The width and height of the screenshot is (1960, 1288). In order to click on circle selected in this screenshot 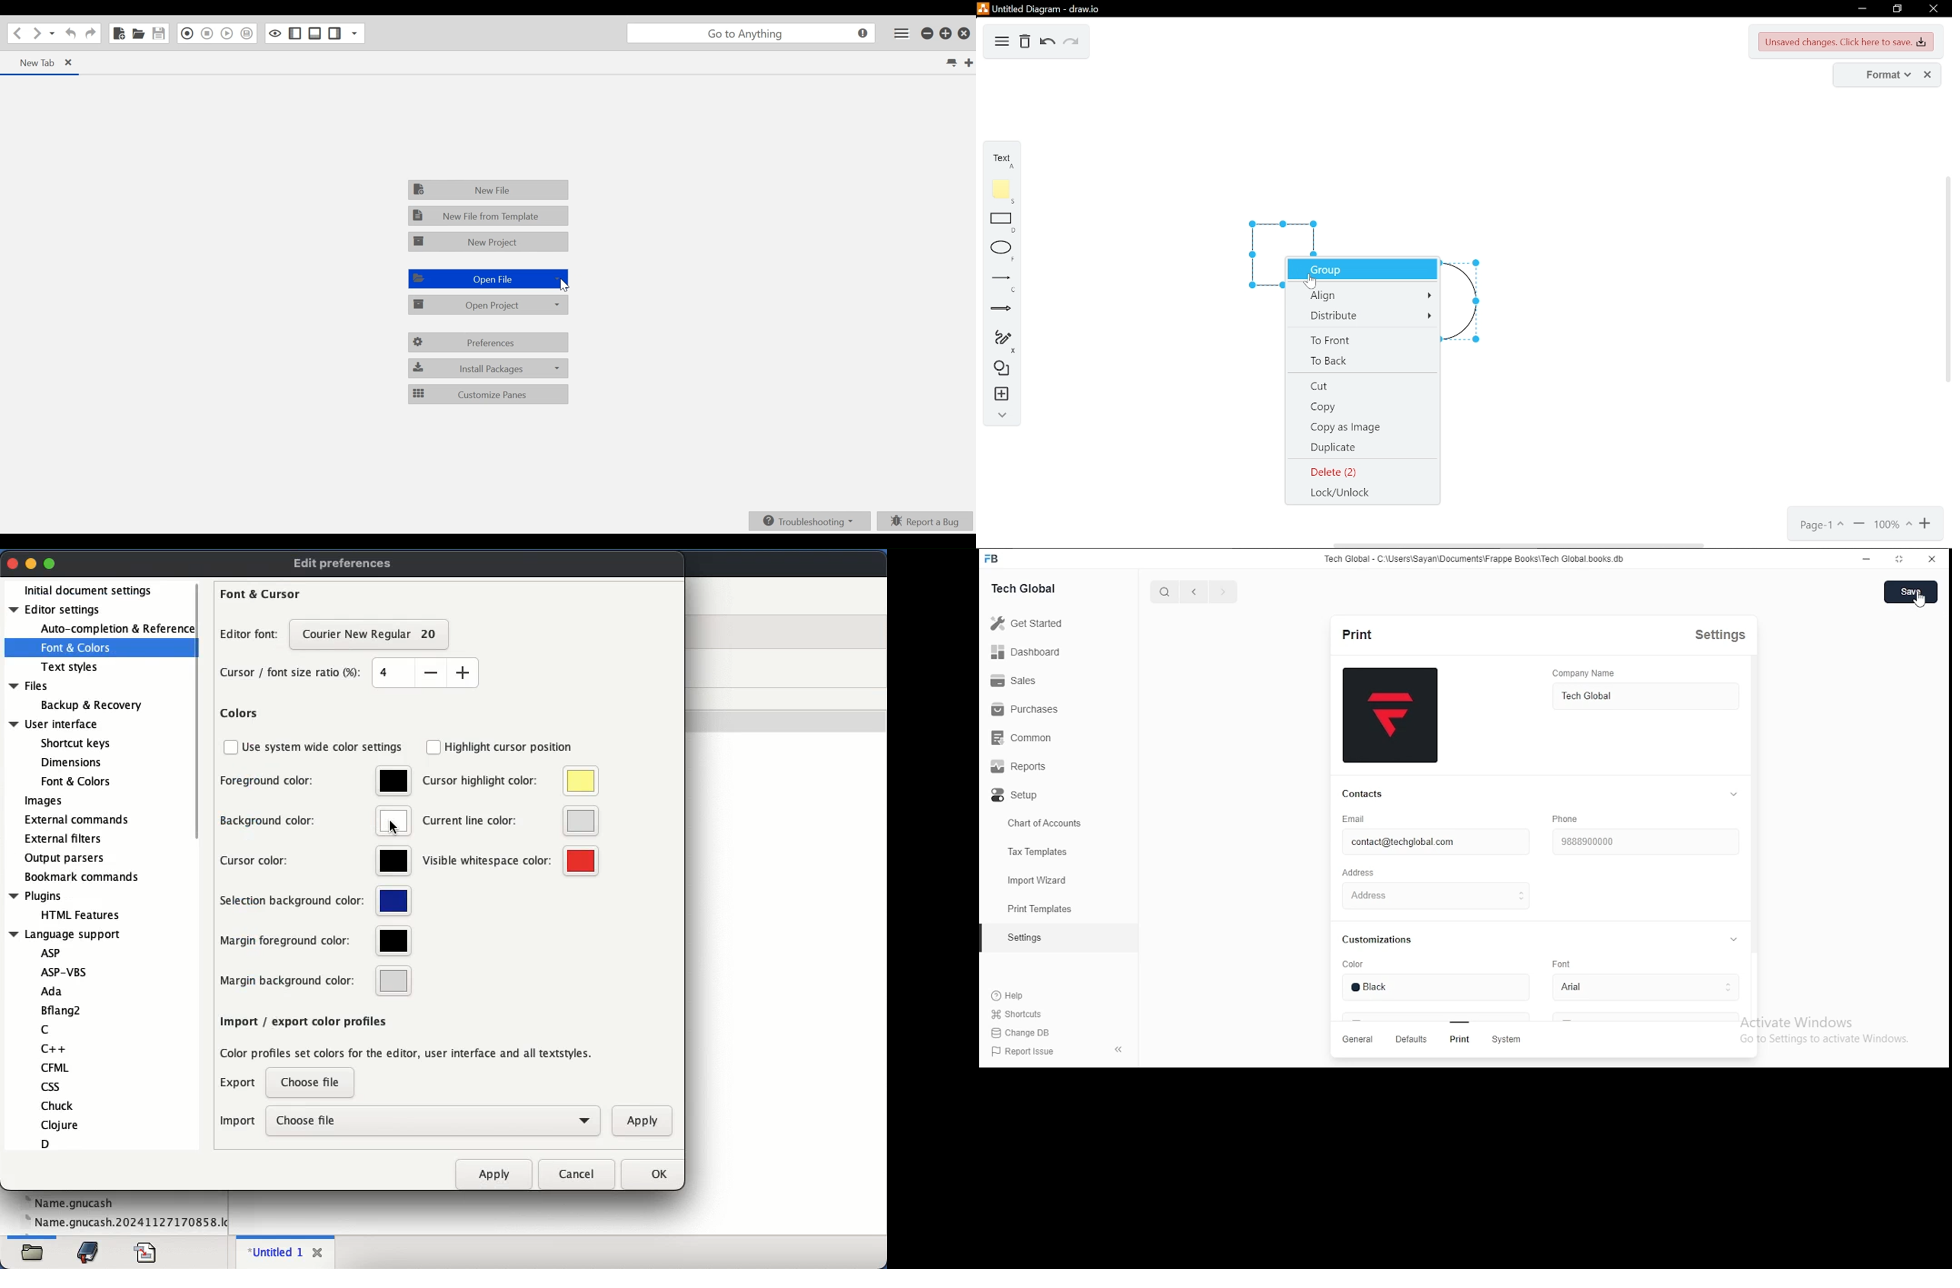, I will do `click(1466, 301)`.